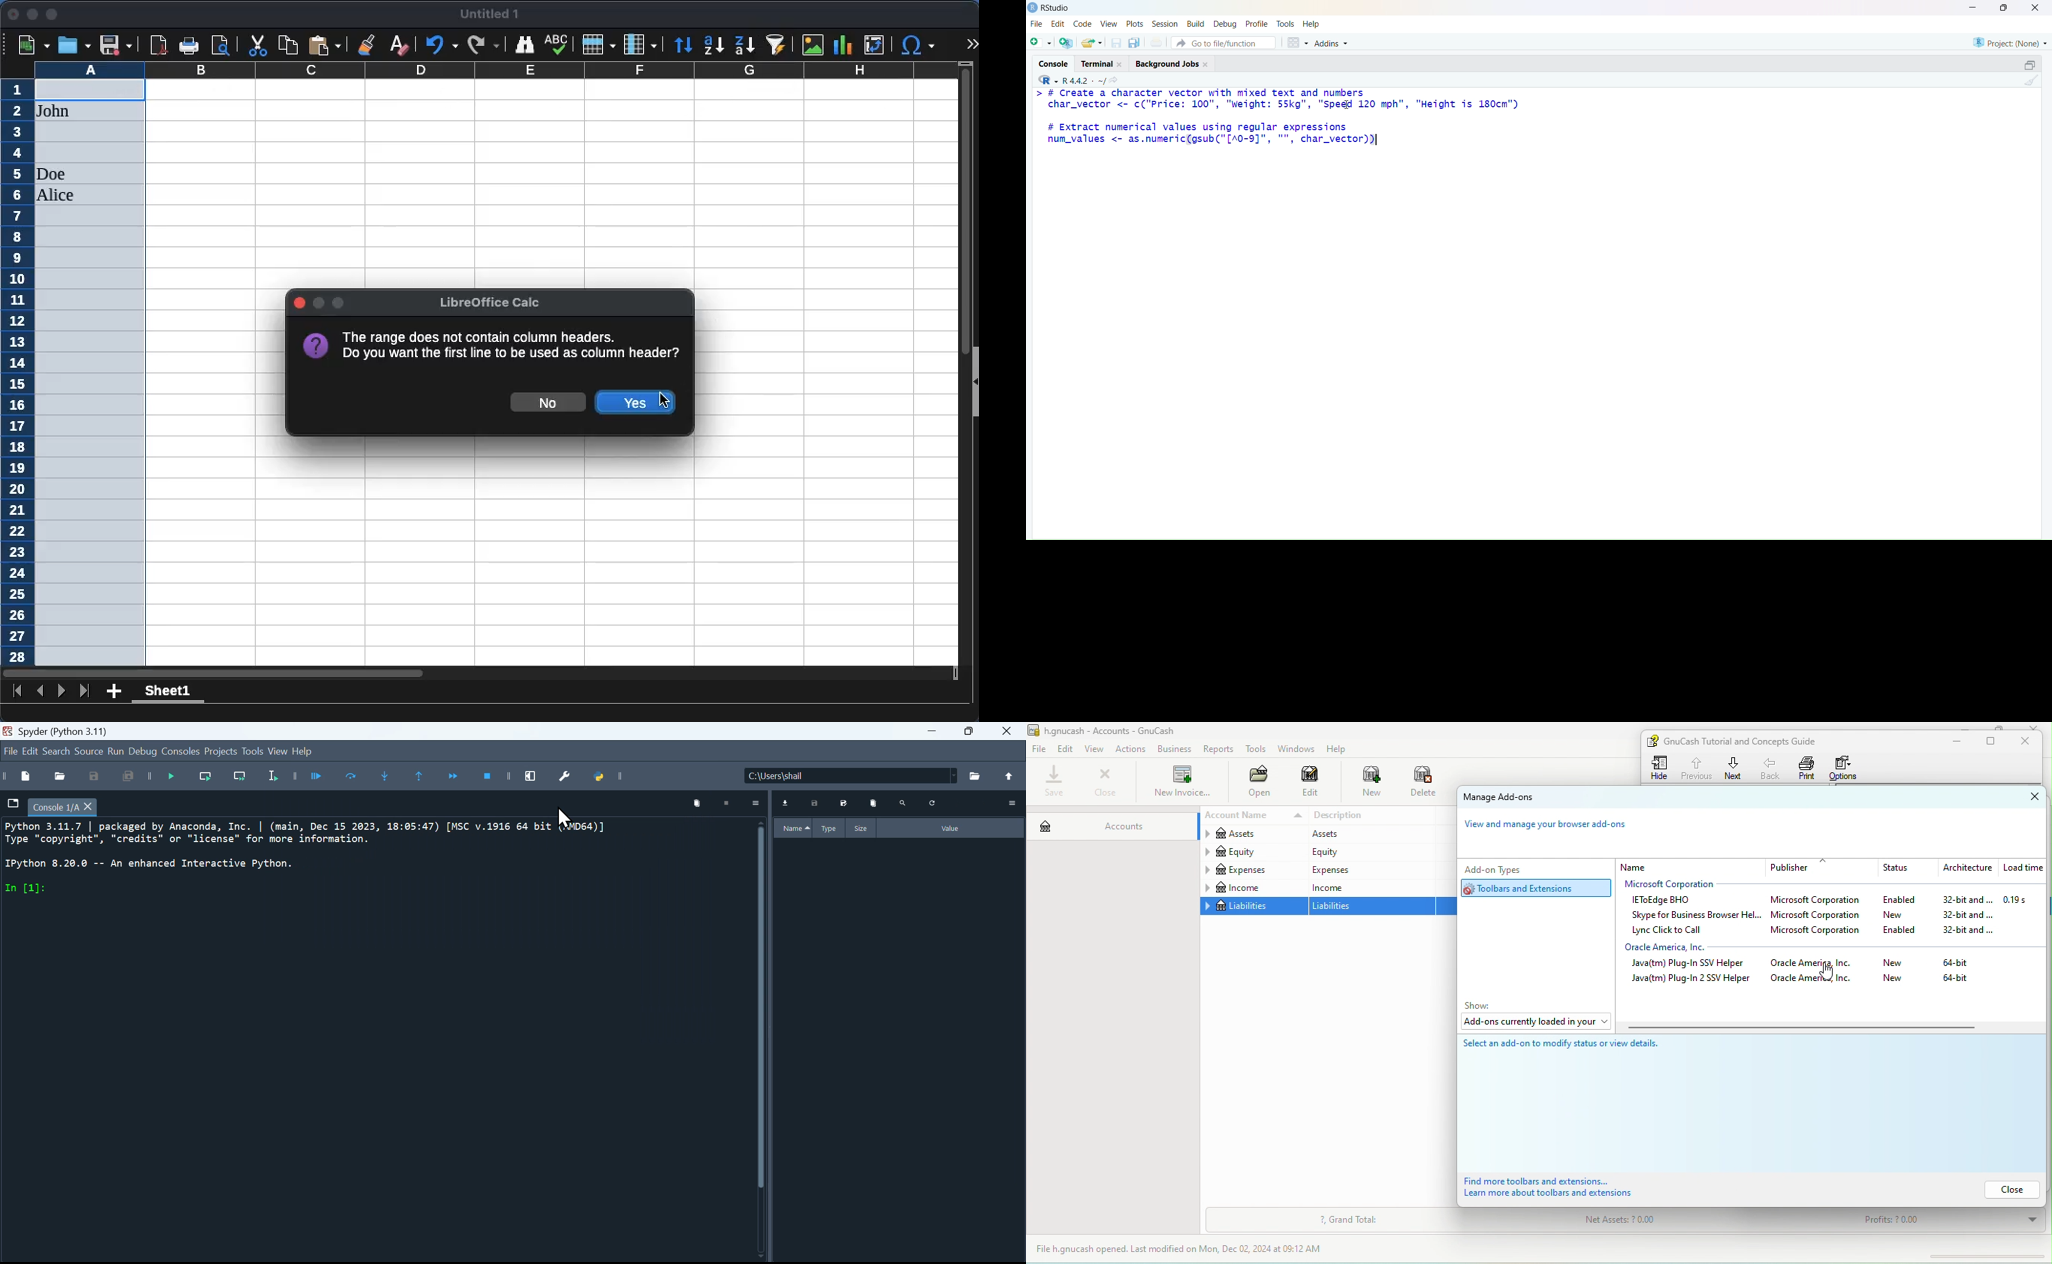 The height and width of the screenshot is (1288, 2072). I want to click on show, so click(1483, 1006).